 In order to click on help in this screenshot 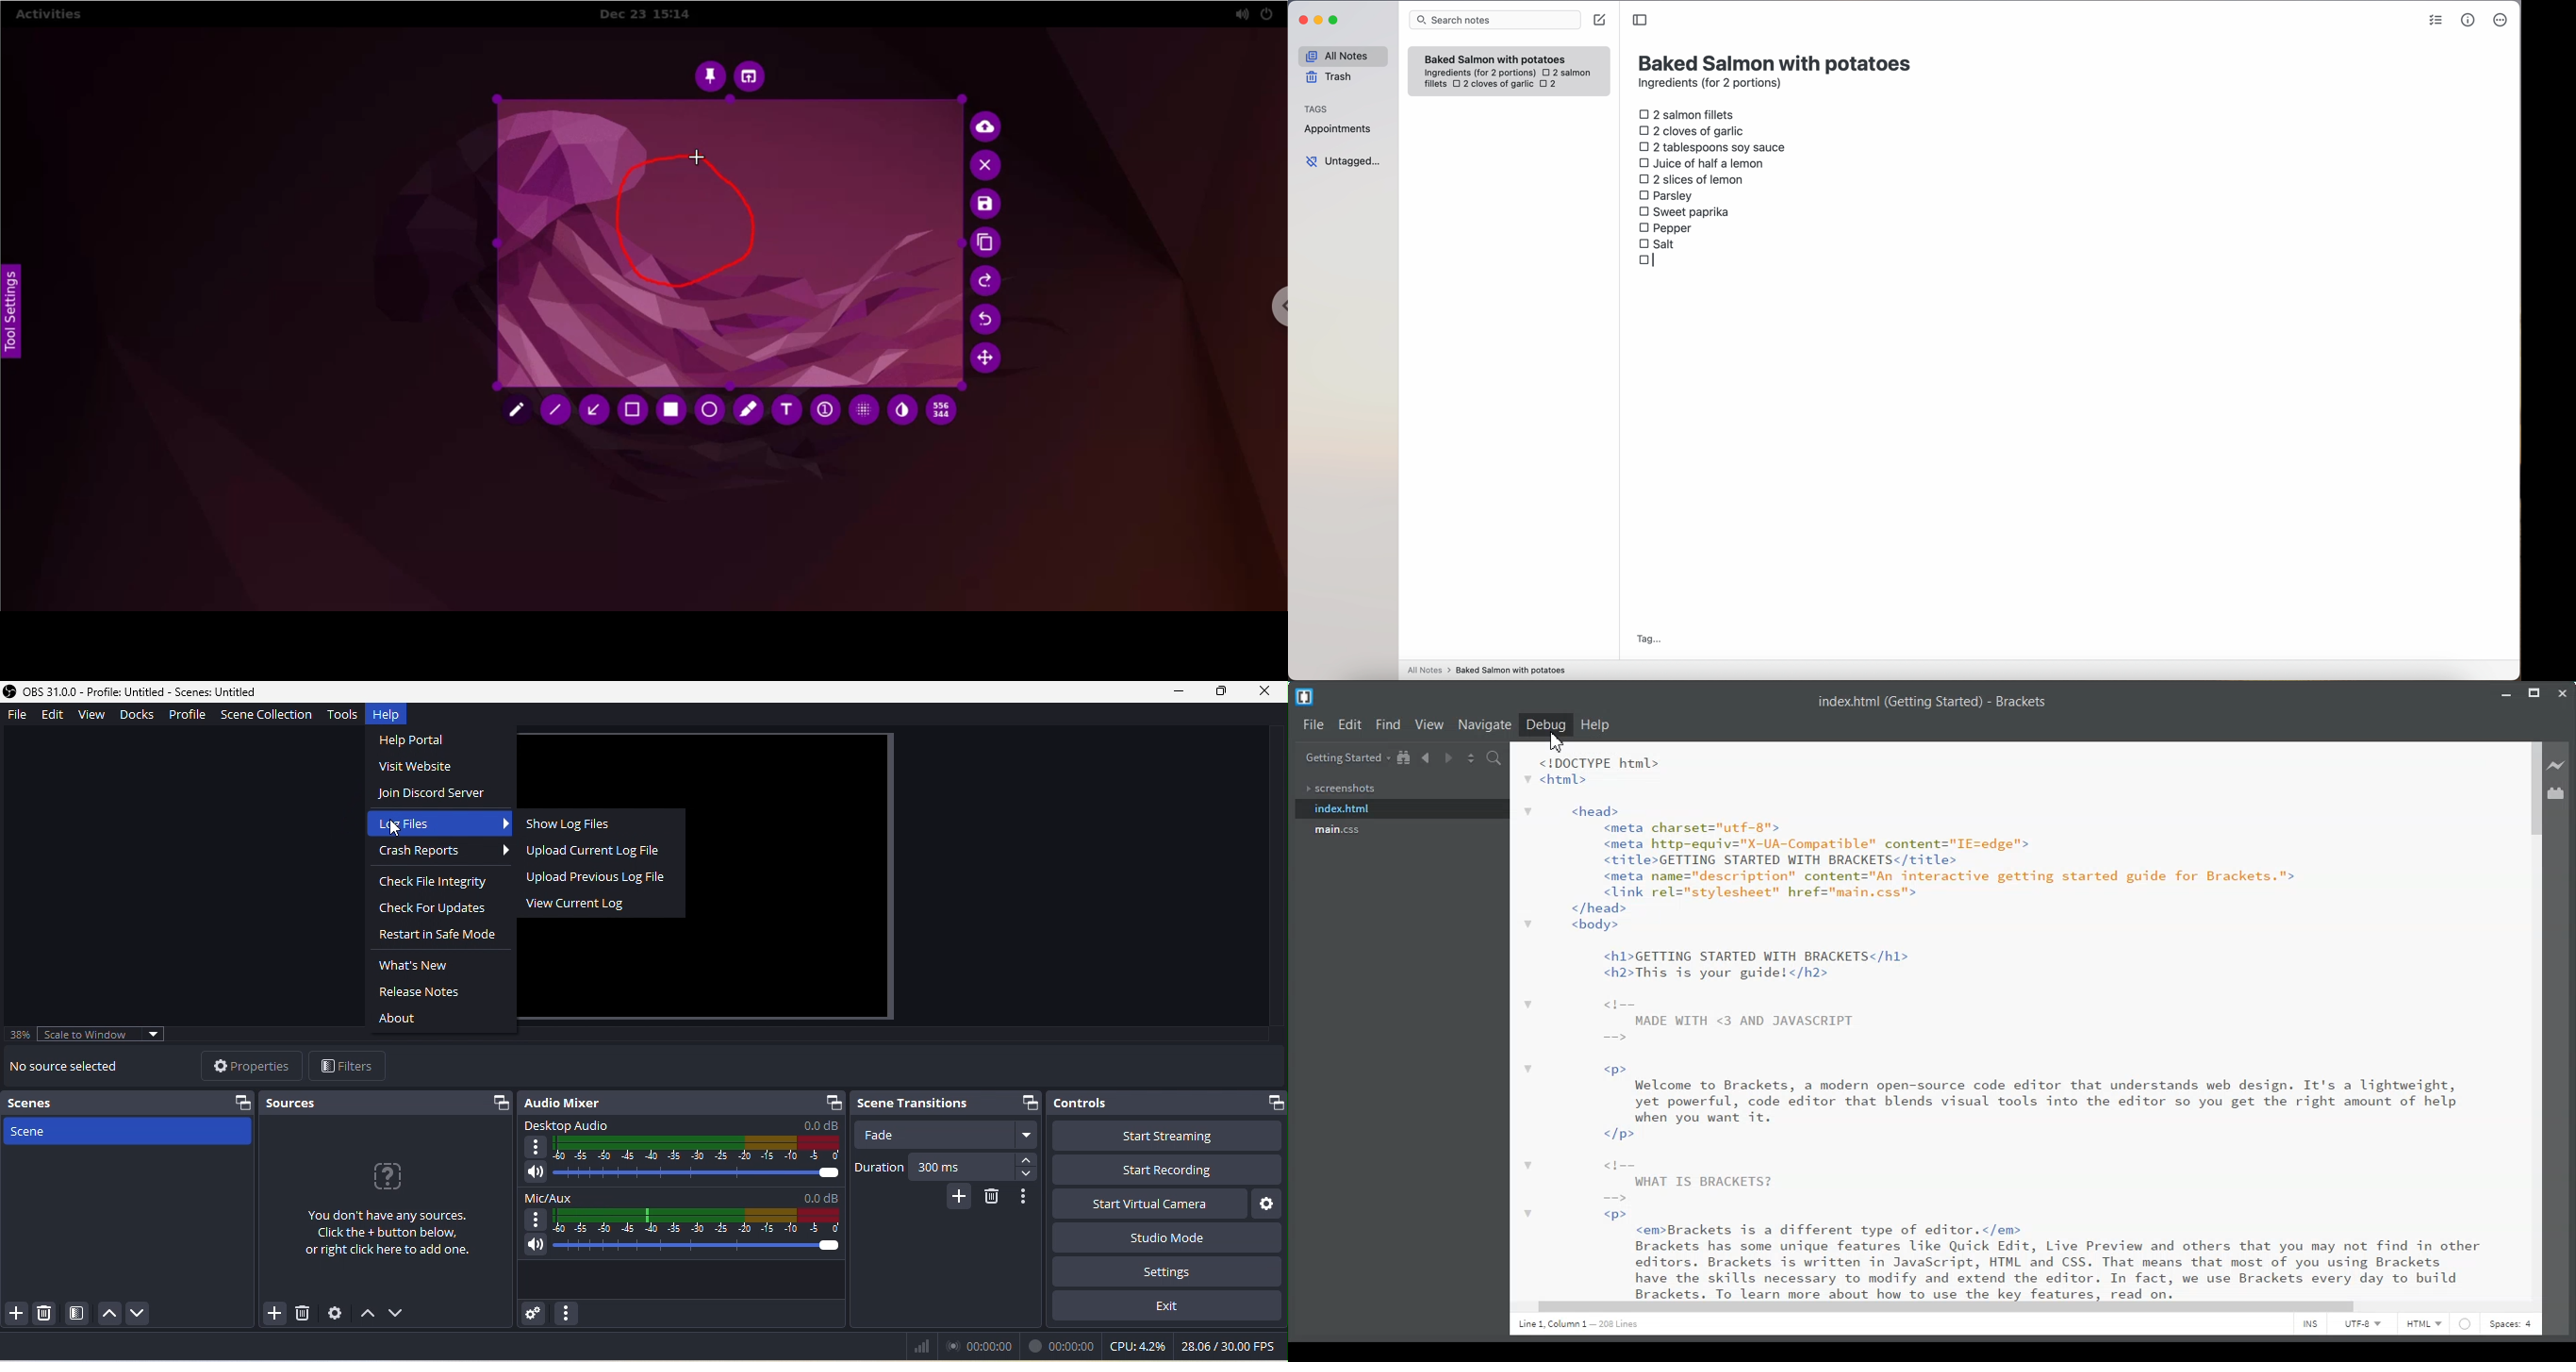, I will do `click(392, 715)`.